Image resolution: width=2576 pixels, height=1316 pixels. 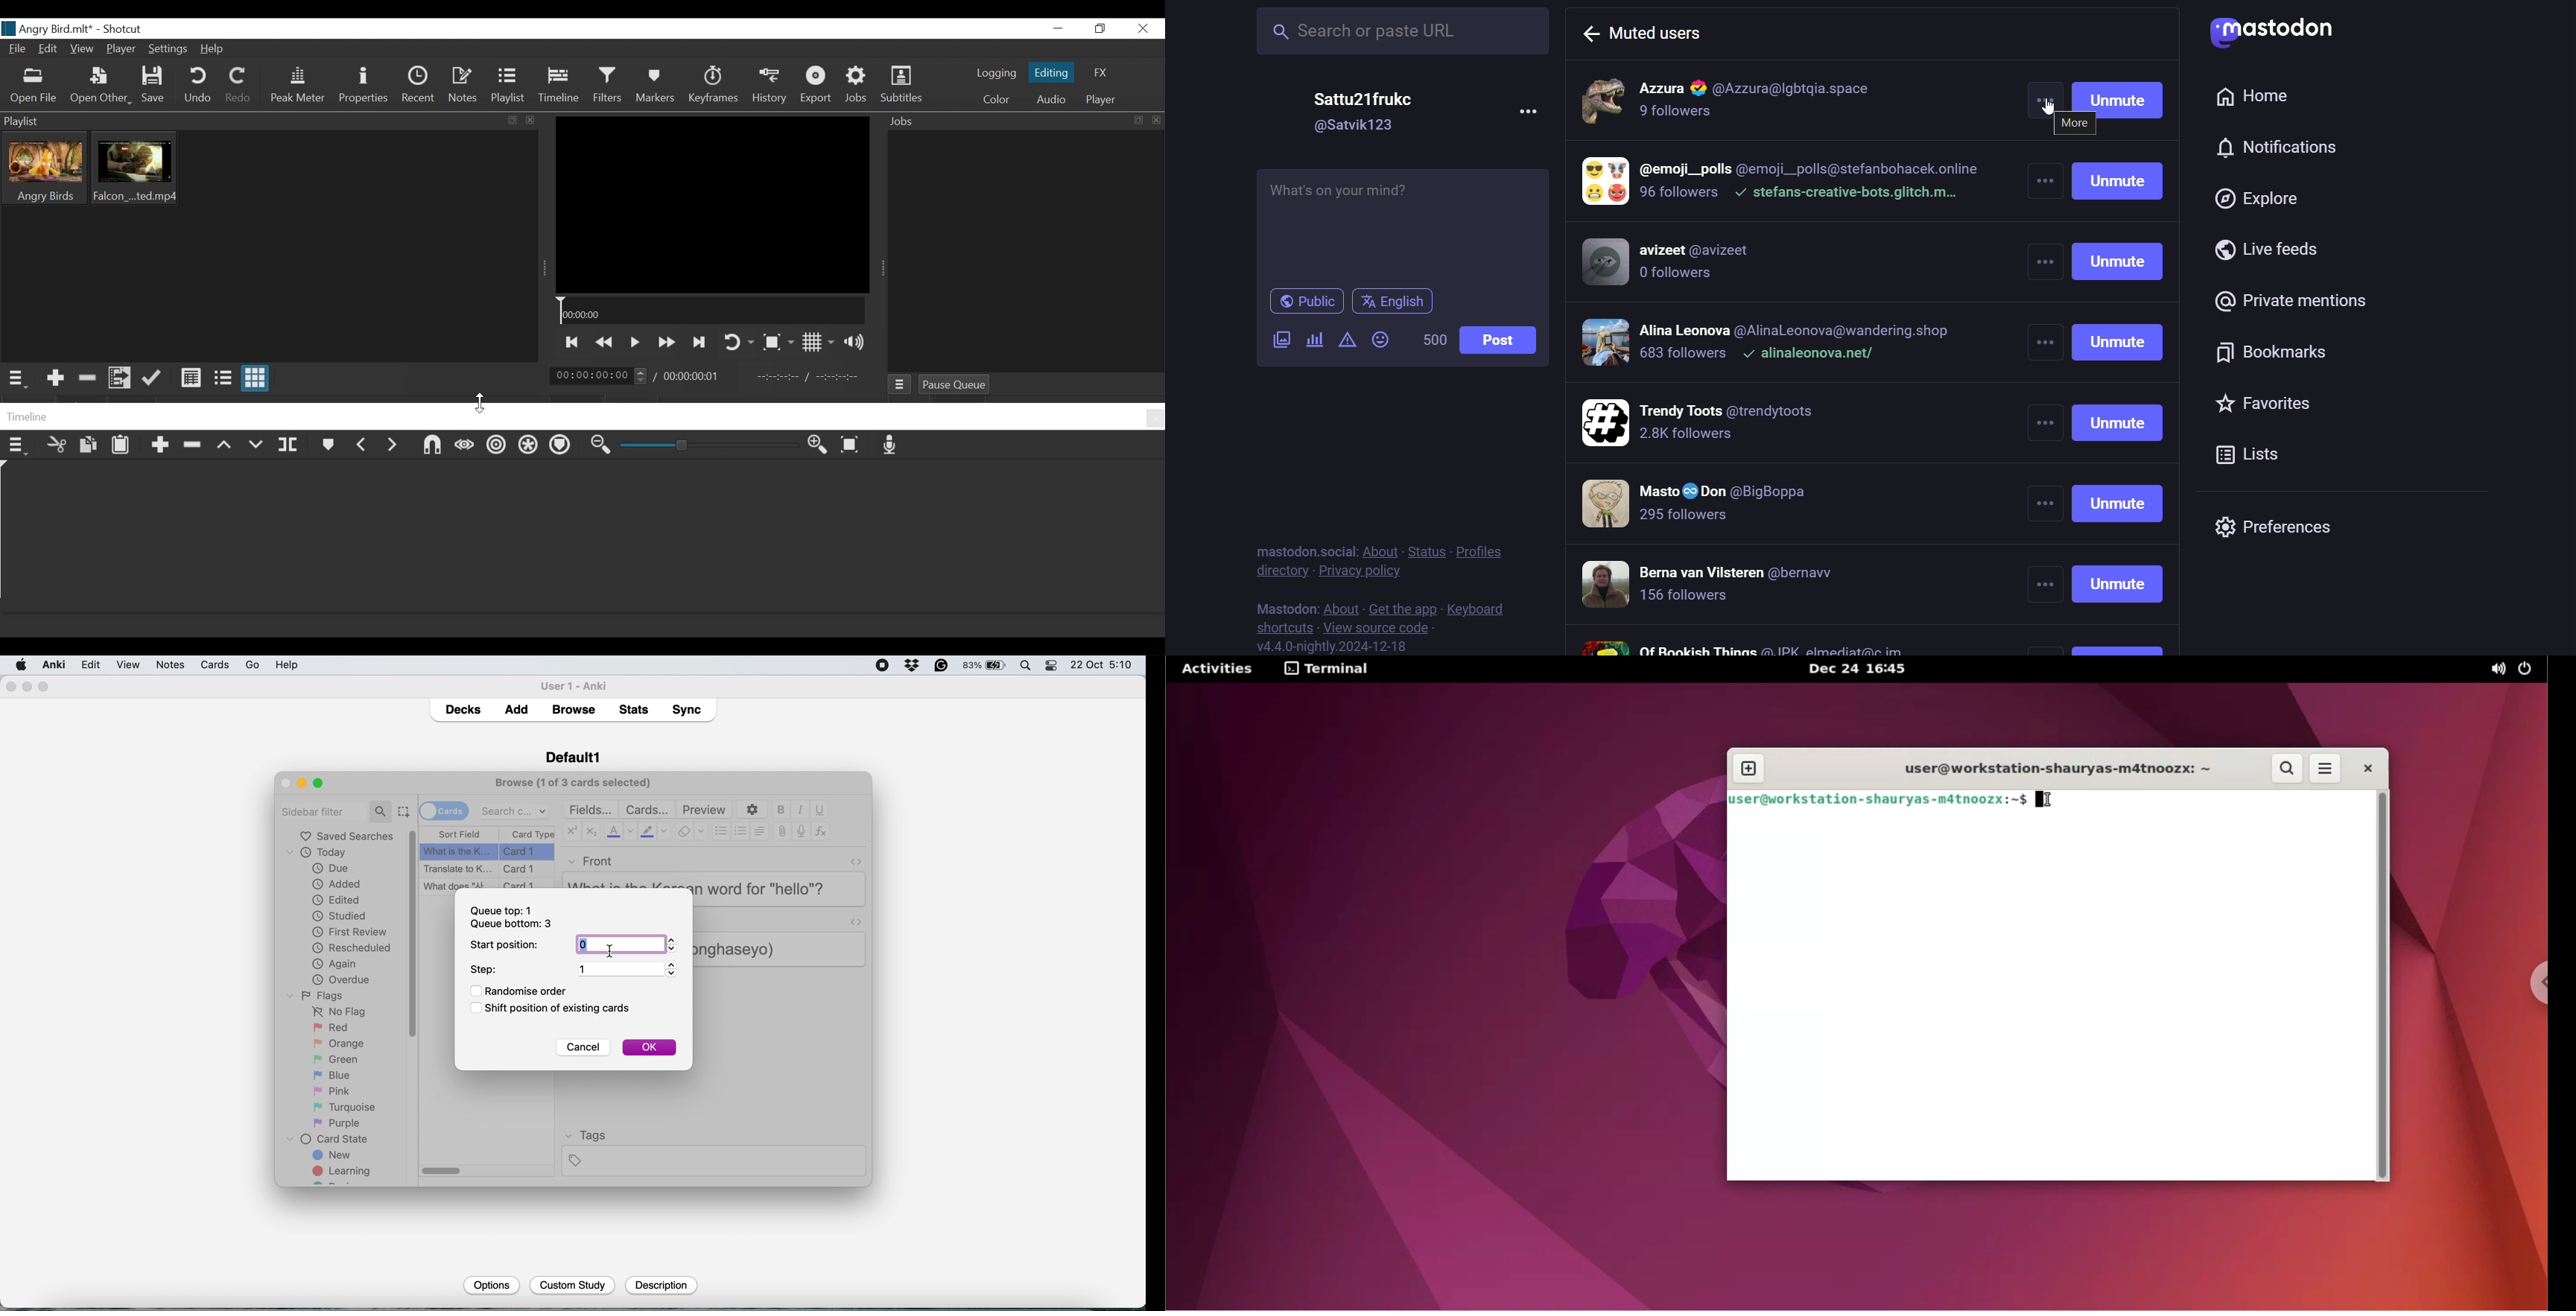 I want to click on Timeline Panel, so click(x=584, y=417).